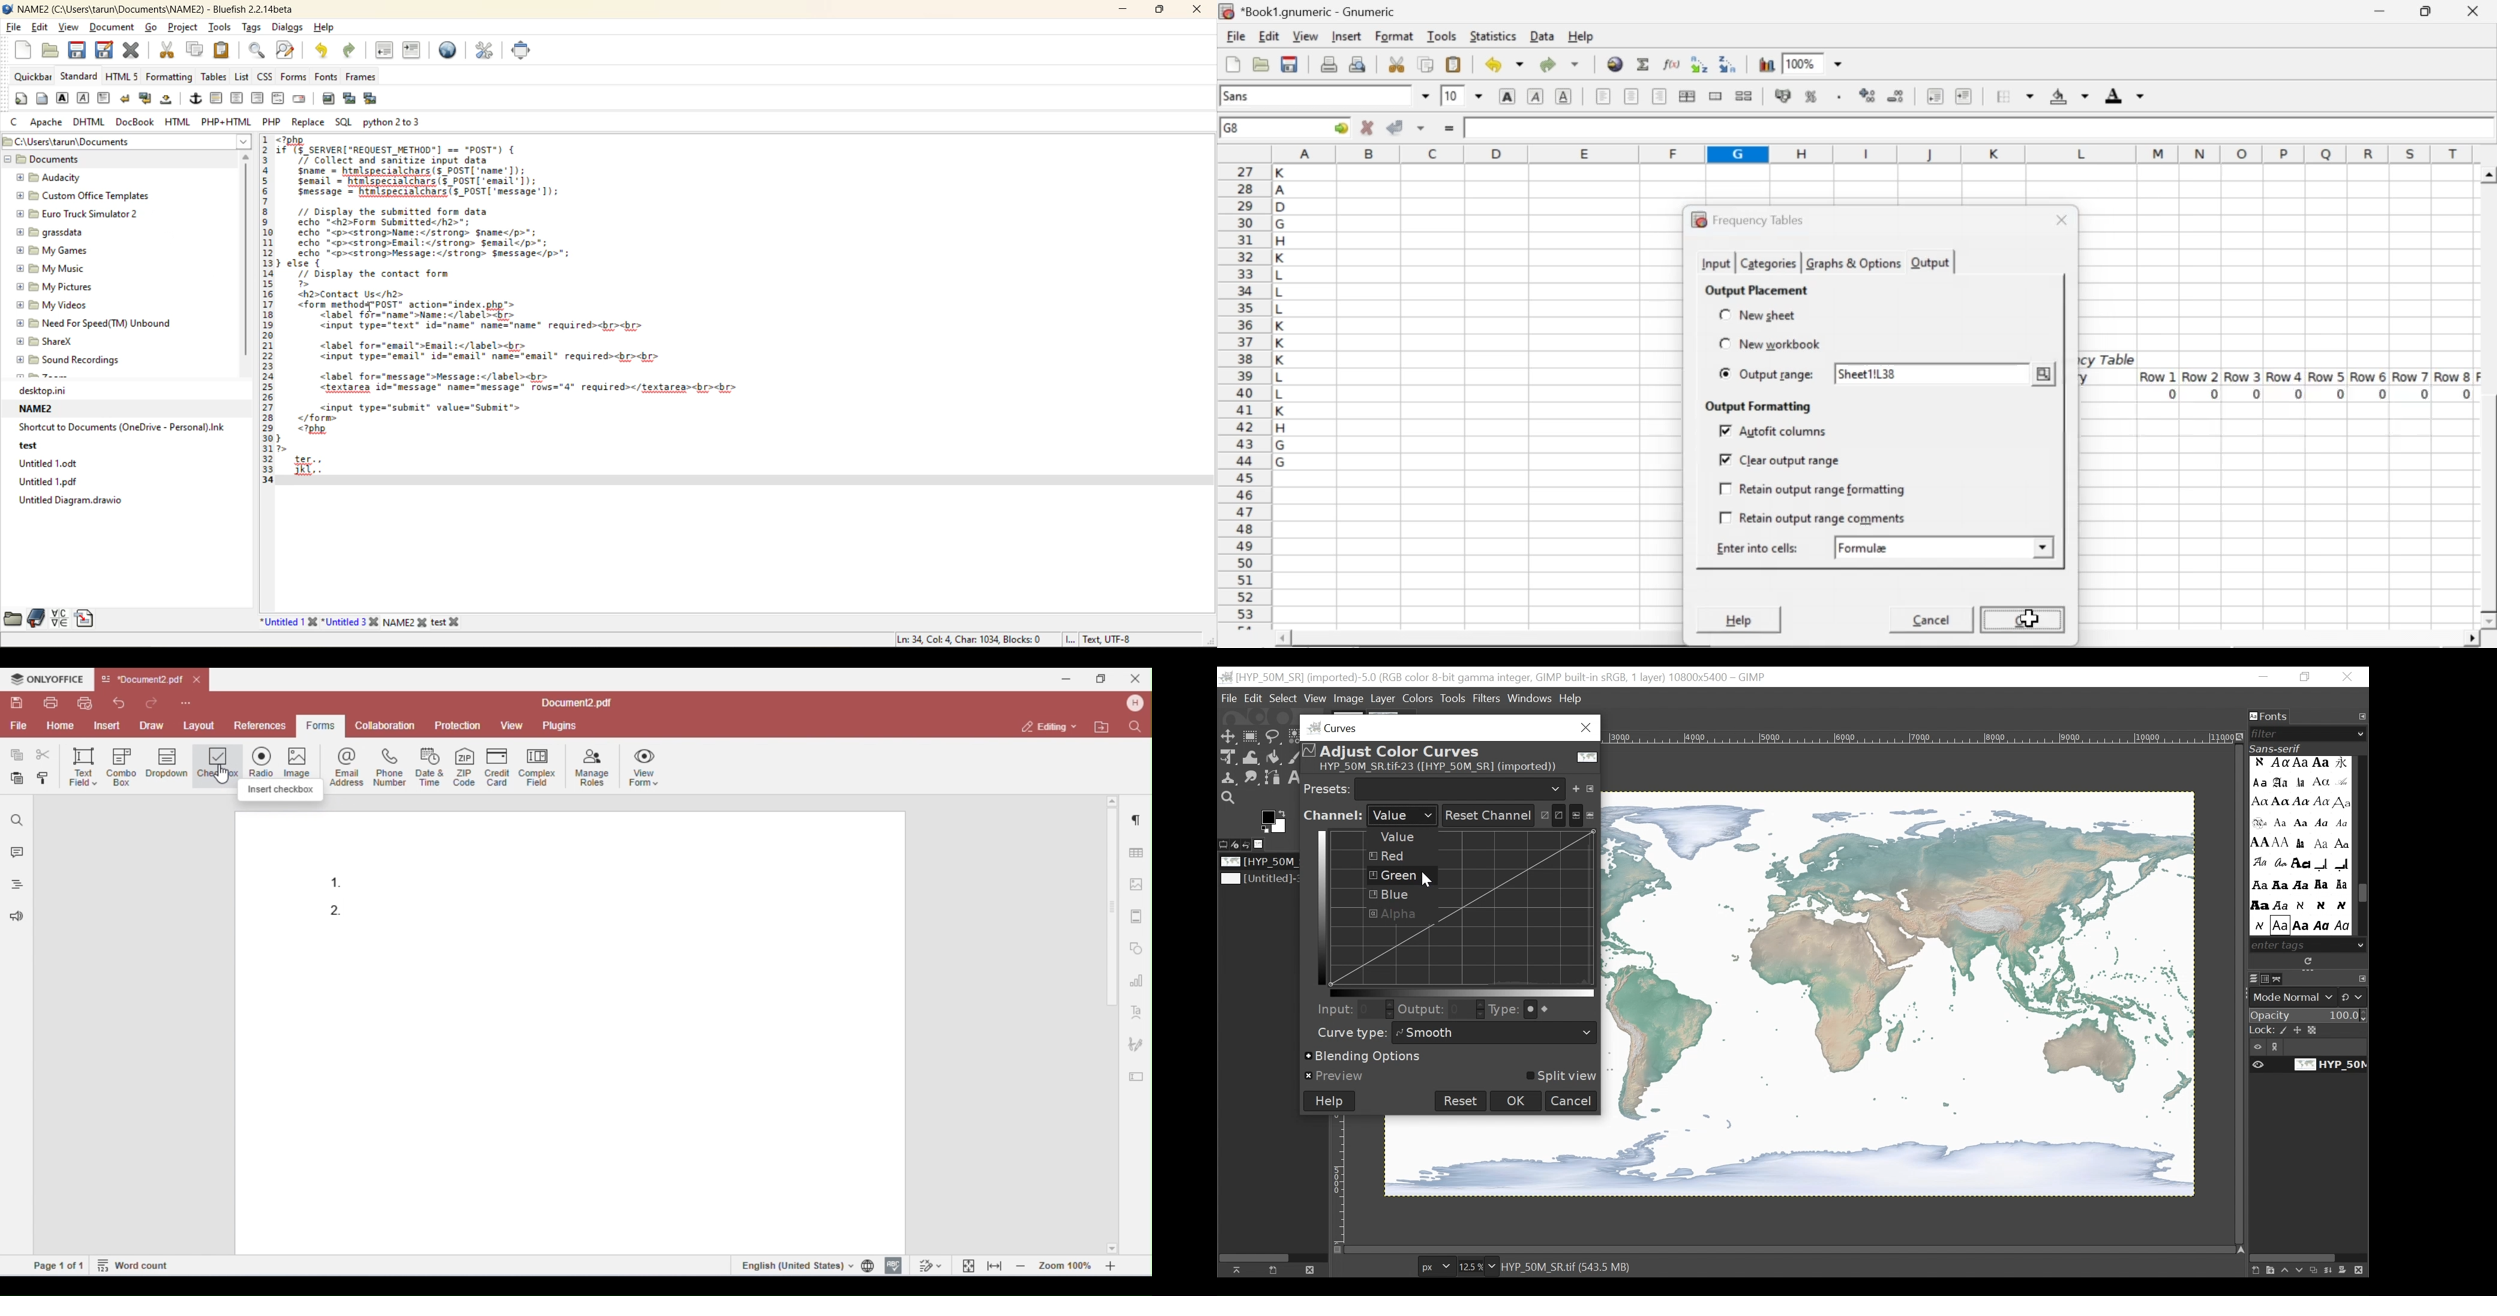 Image resolution: width=2520 pixels, height=1316 pixels. What do you see at coordinates (1224, 843) in the screenshot?
I see `Tool options` at bounding box center [1224, 843].